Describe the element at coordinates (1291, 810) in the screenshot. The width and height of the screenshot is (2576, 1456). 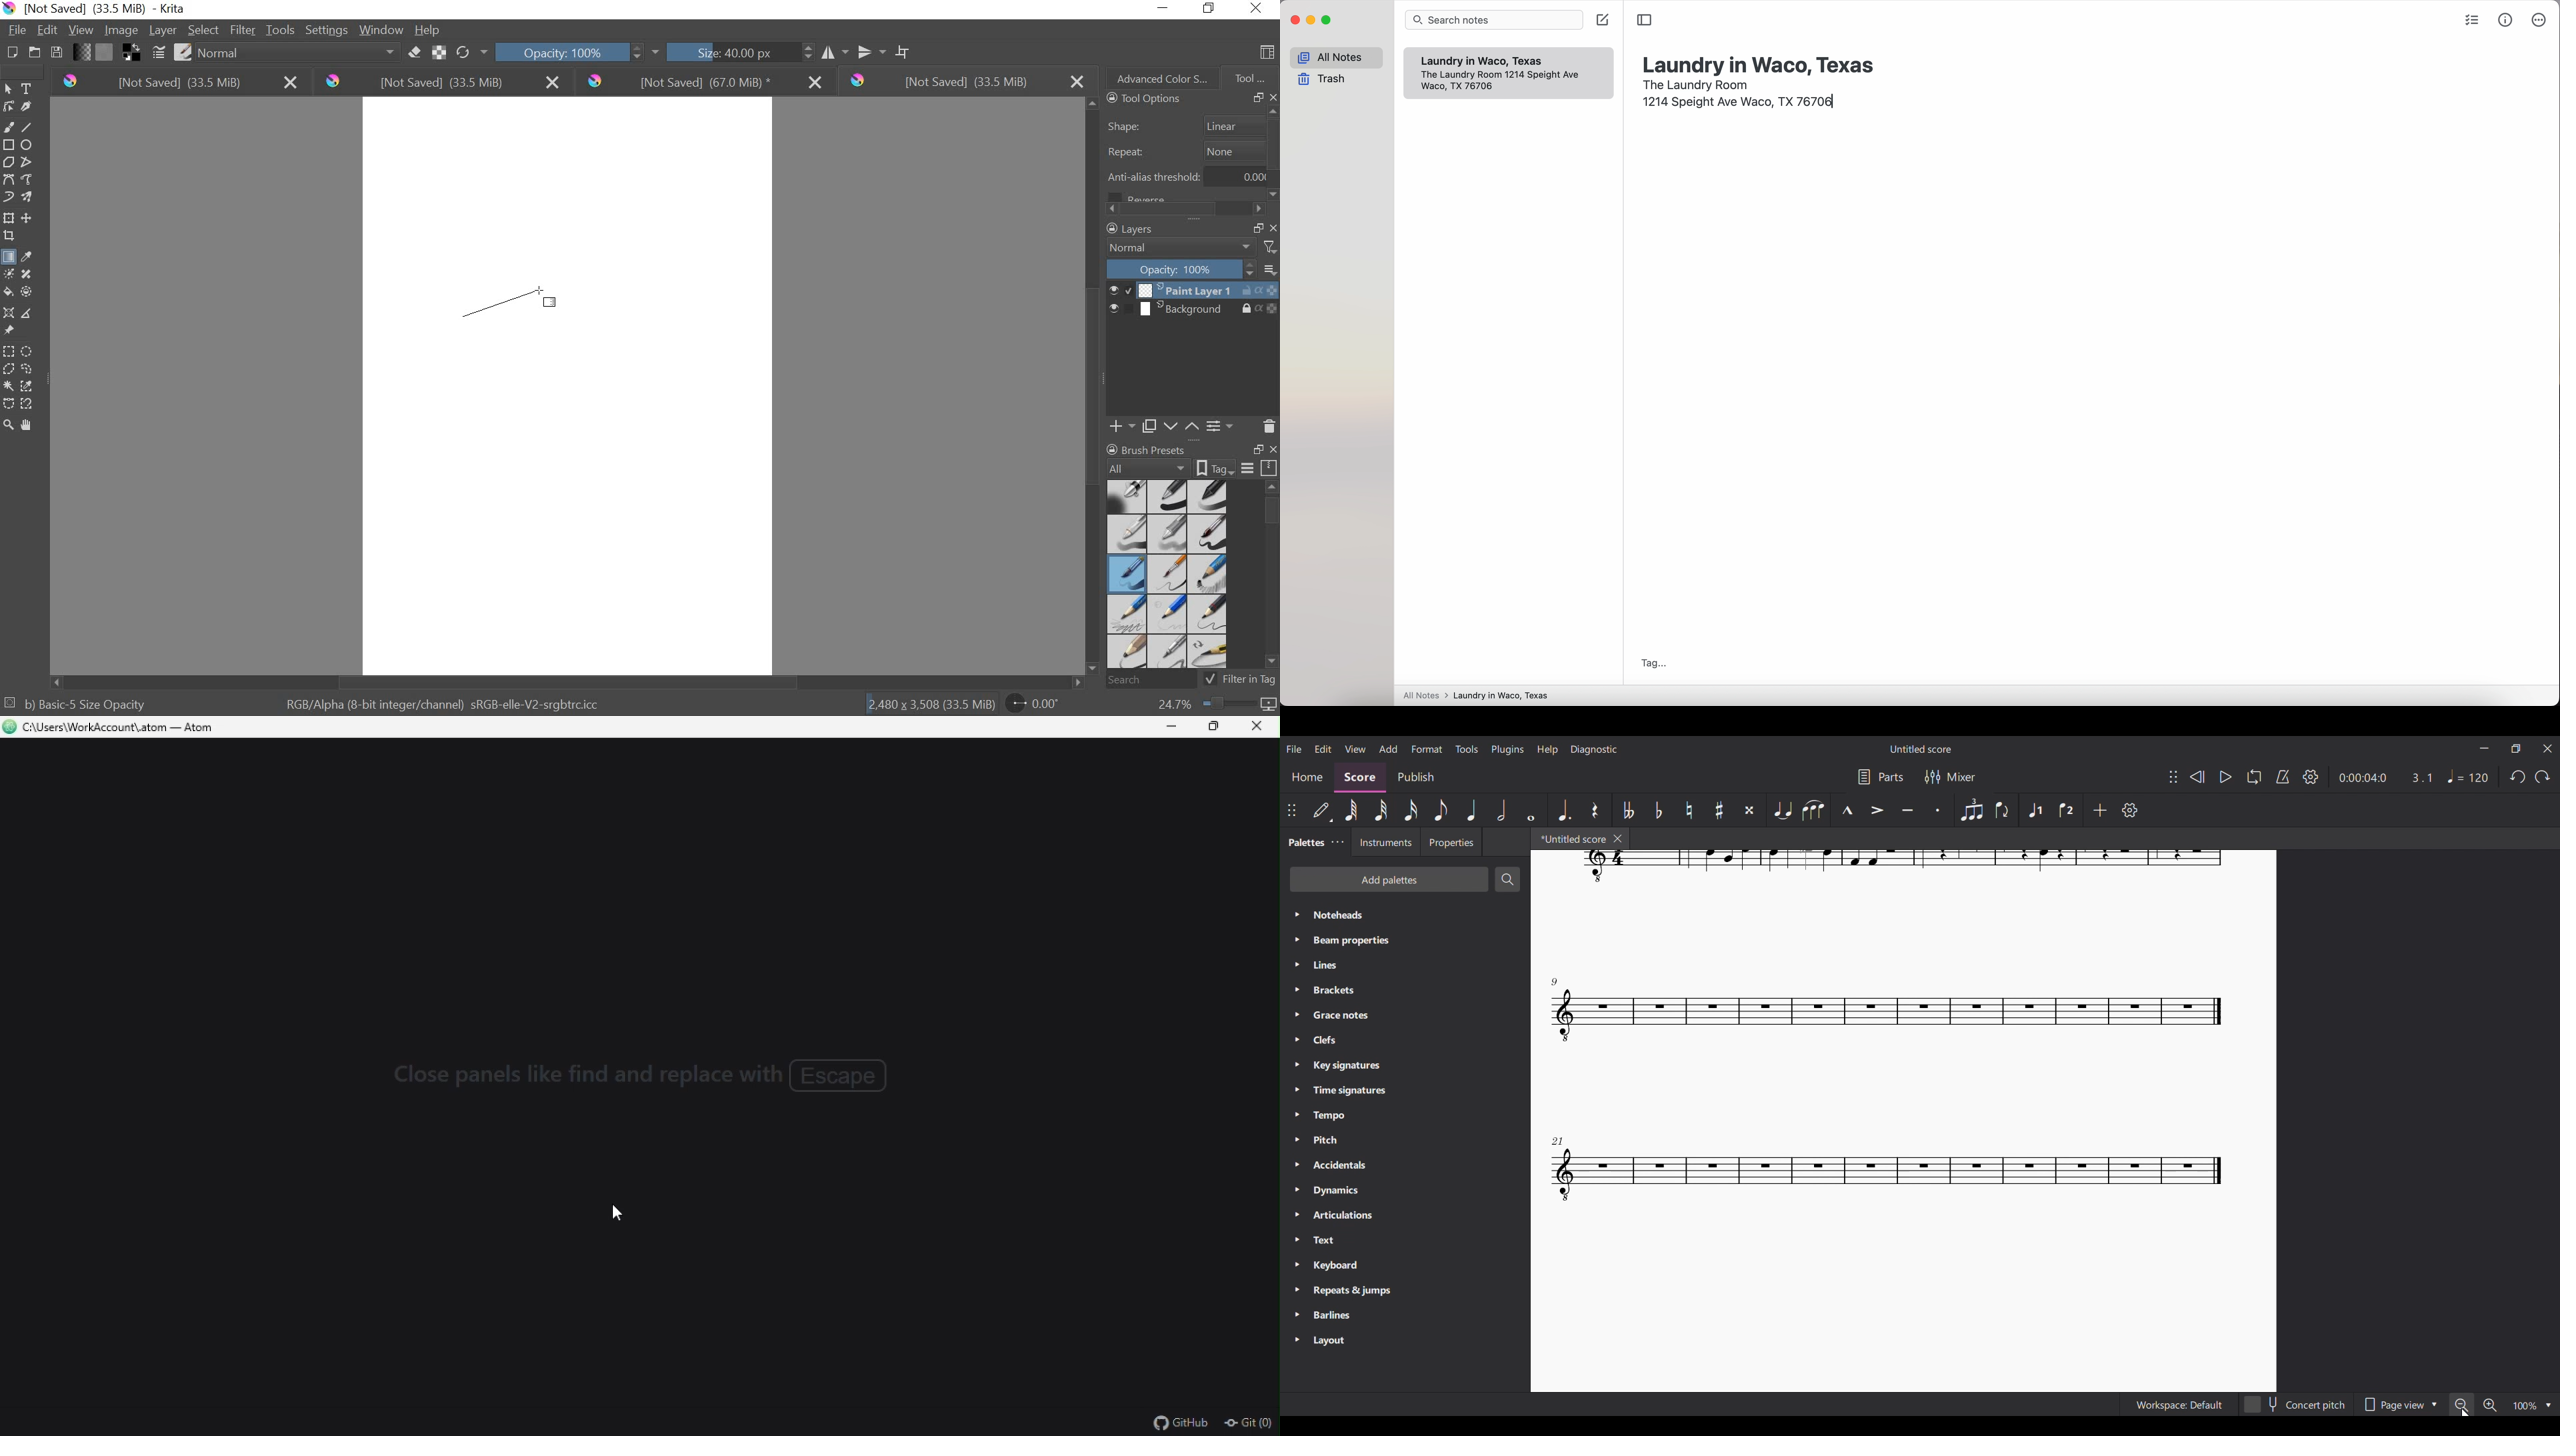
I see `Change position ` at that location.